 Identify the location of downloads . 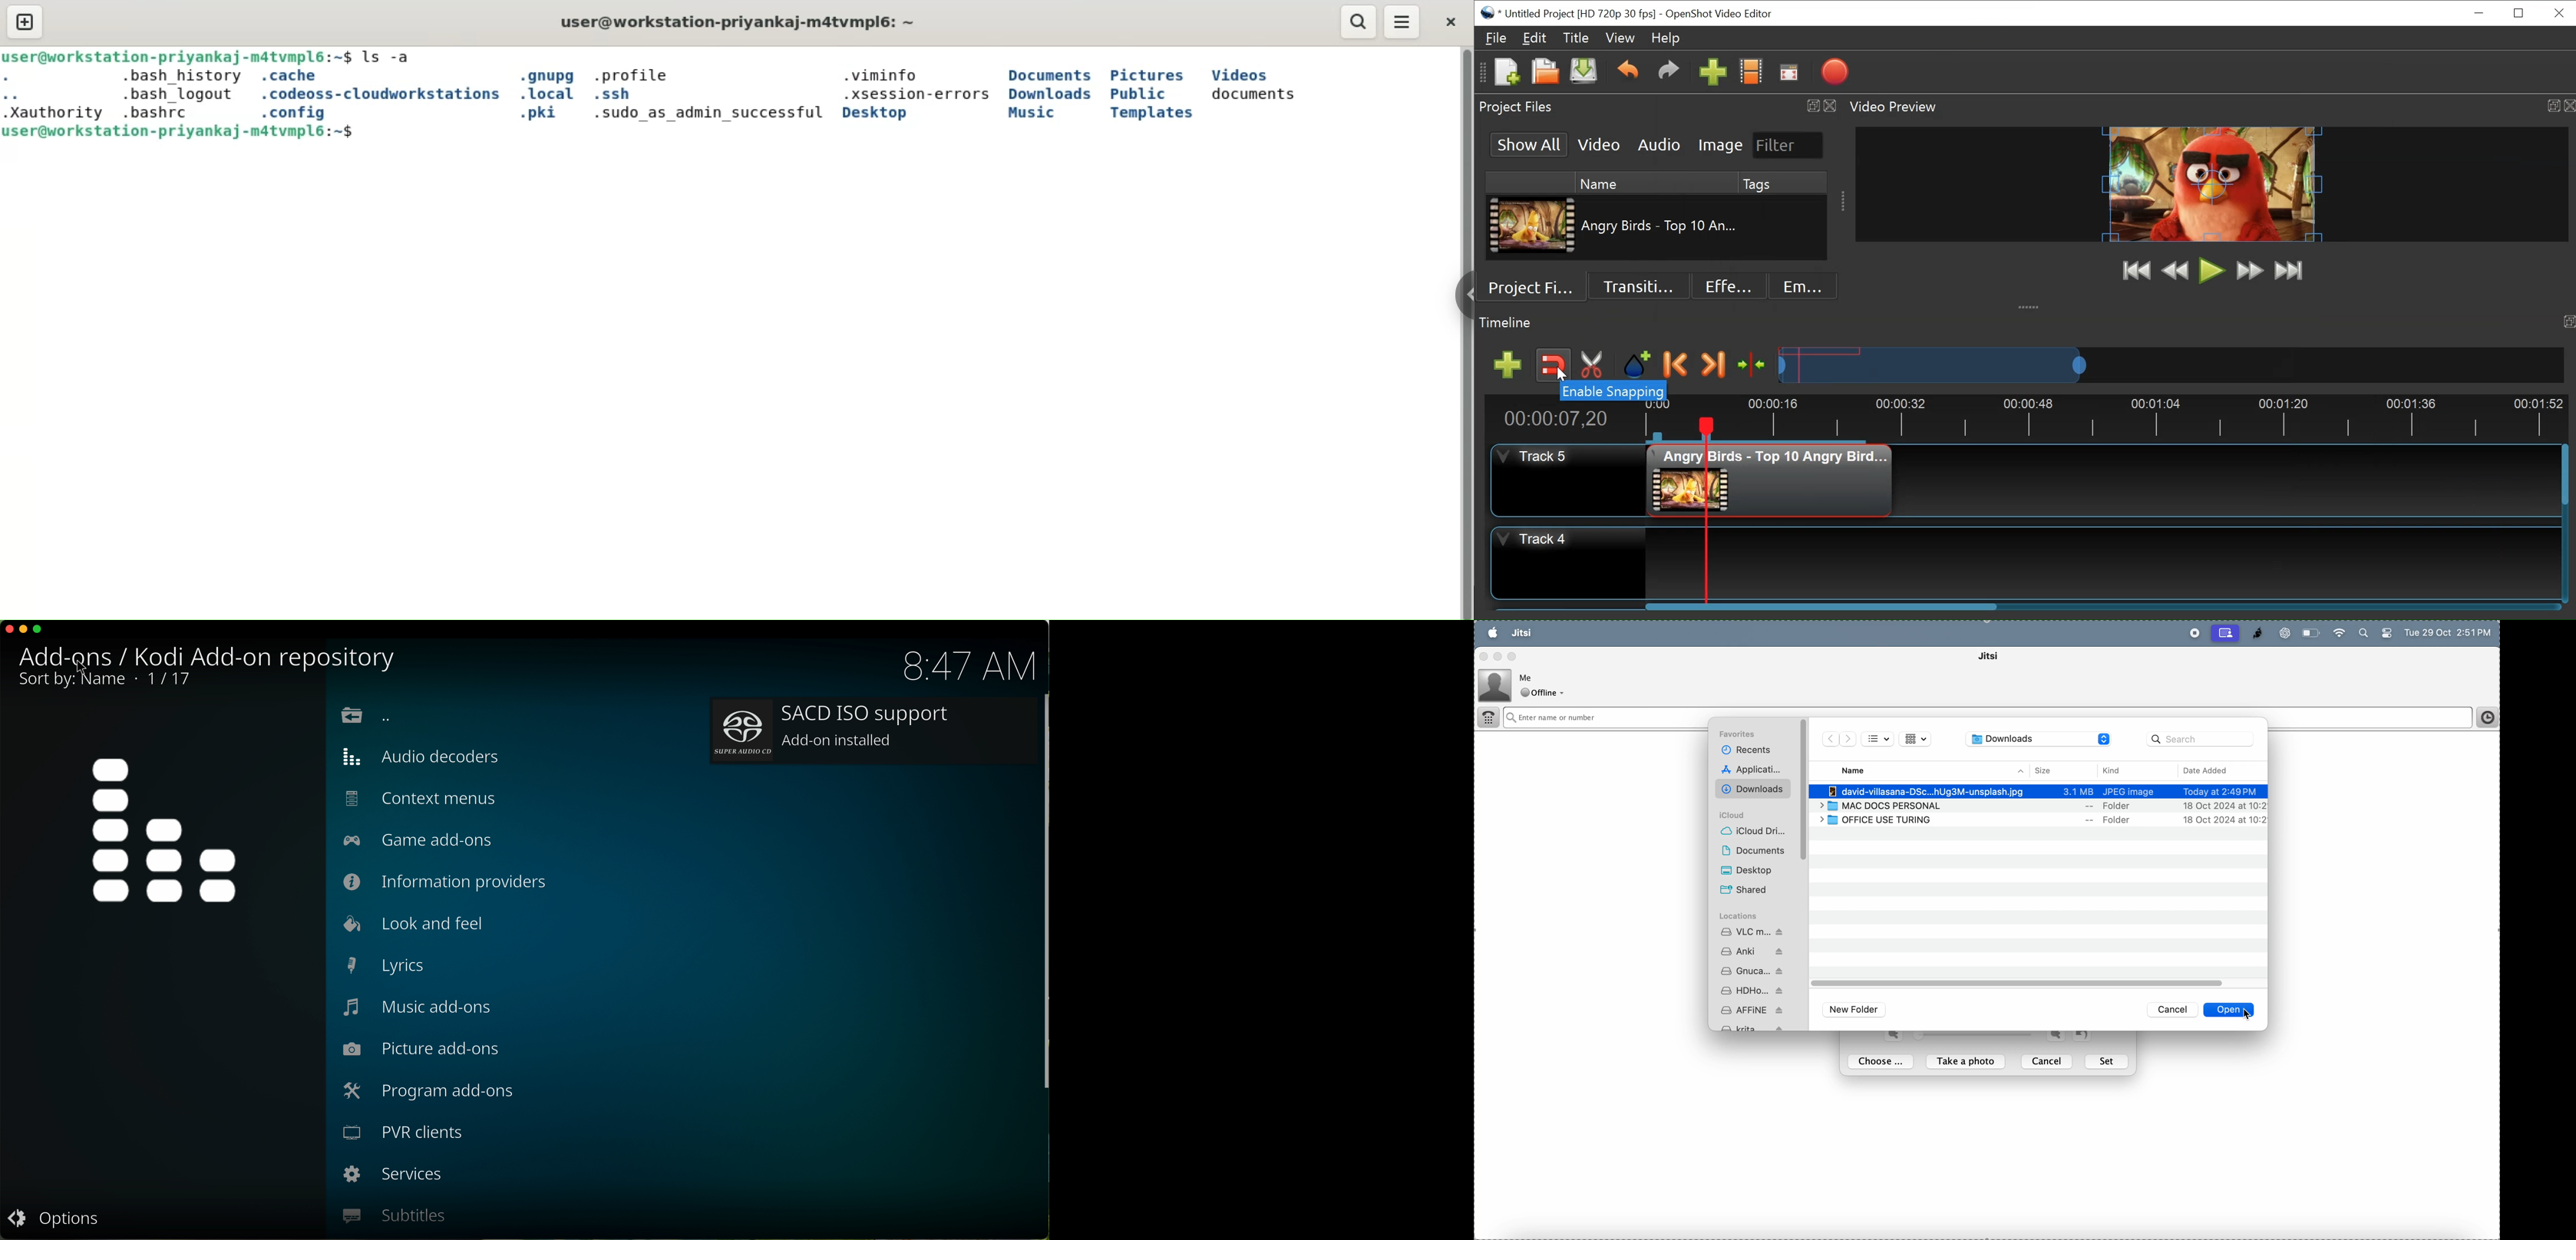
(1051, 96).